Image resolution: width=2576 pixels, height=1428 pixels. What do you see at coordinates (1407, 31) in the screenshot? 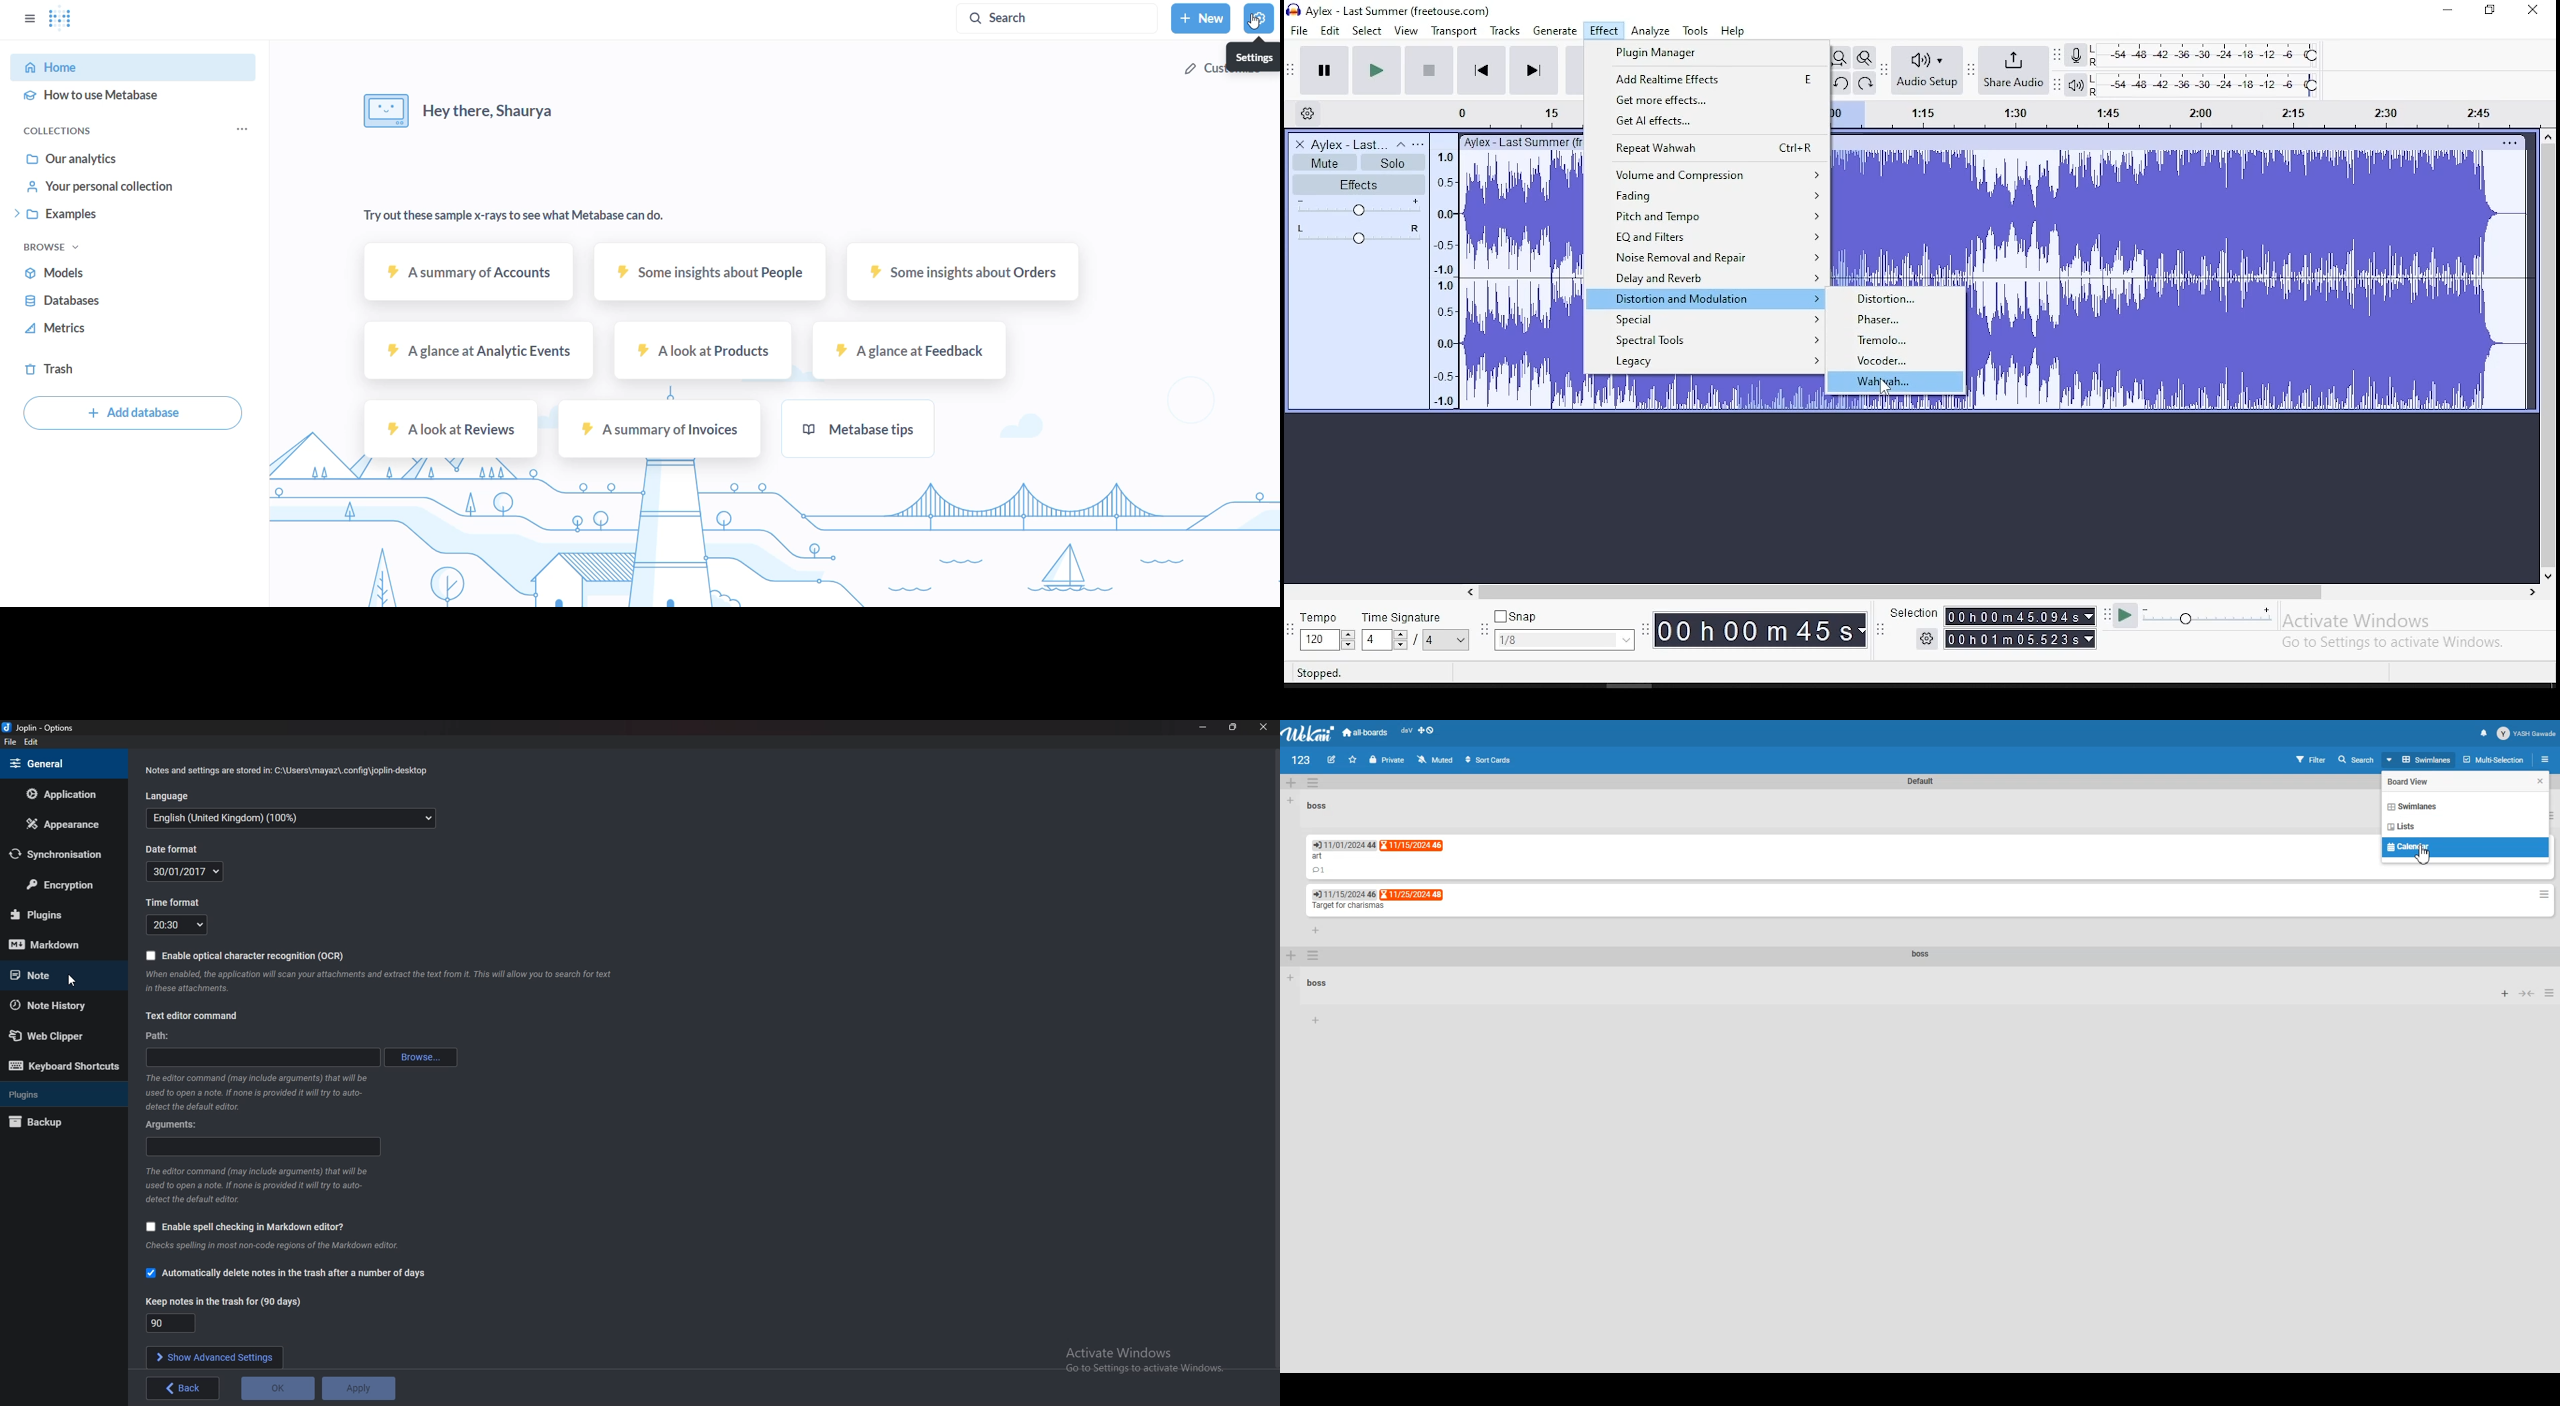
I see `view` at bounding box center [1407, 31].